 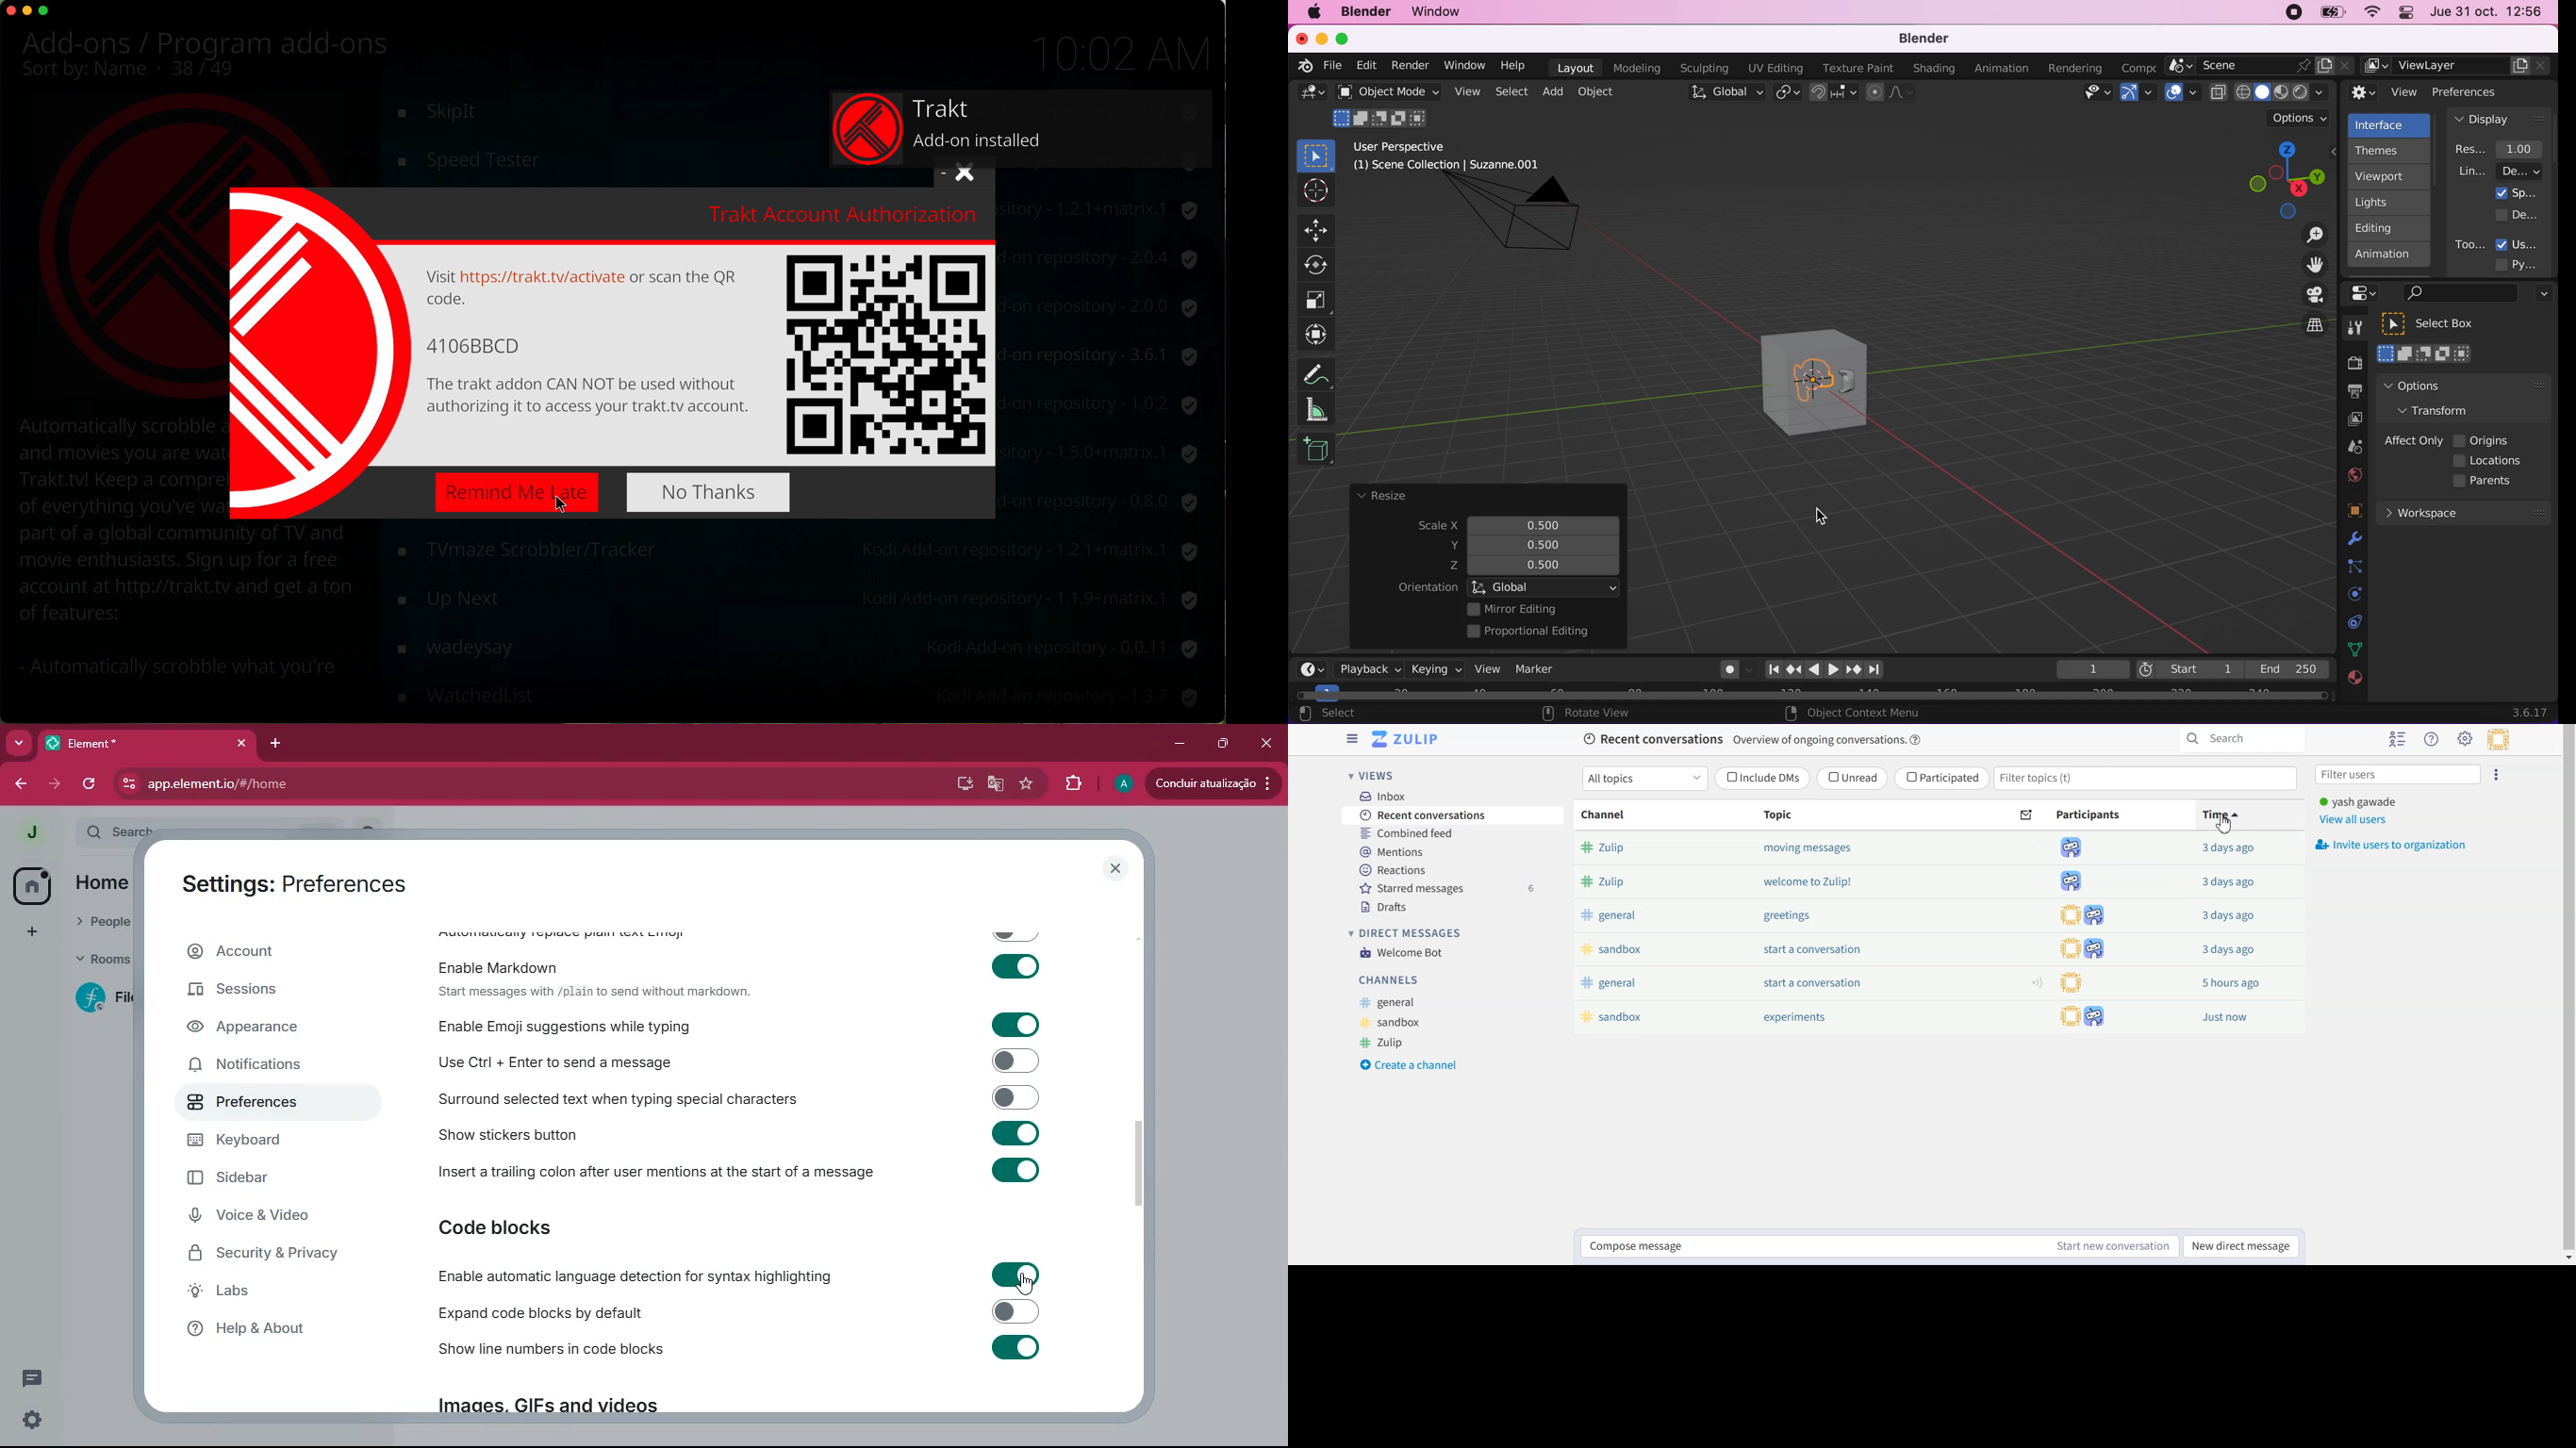 What do you see at coordinates (606, 163) in the screenshot?
I see `click on trakt` at bounding box center [606, 163].